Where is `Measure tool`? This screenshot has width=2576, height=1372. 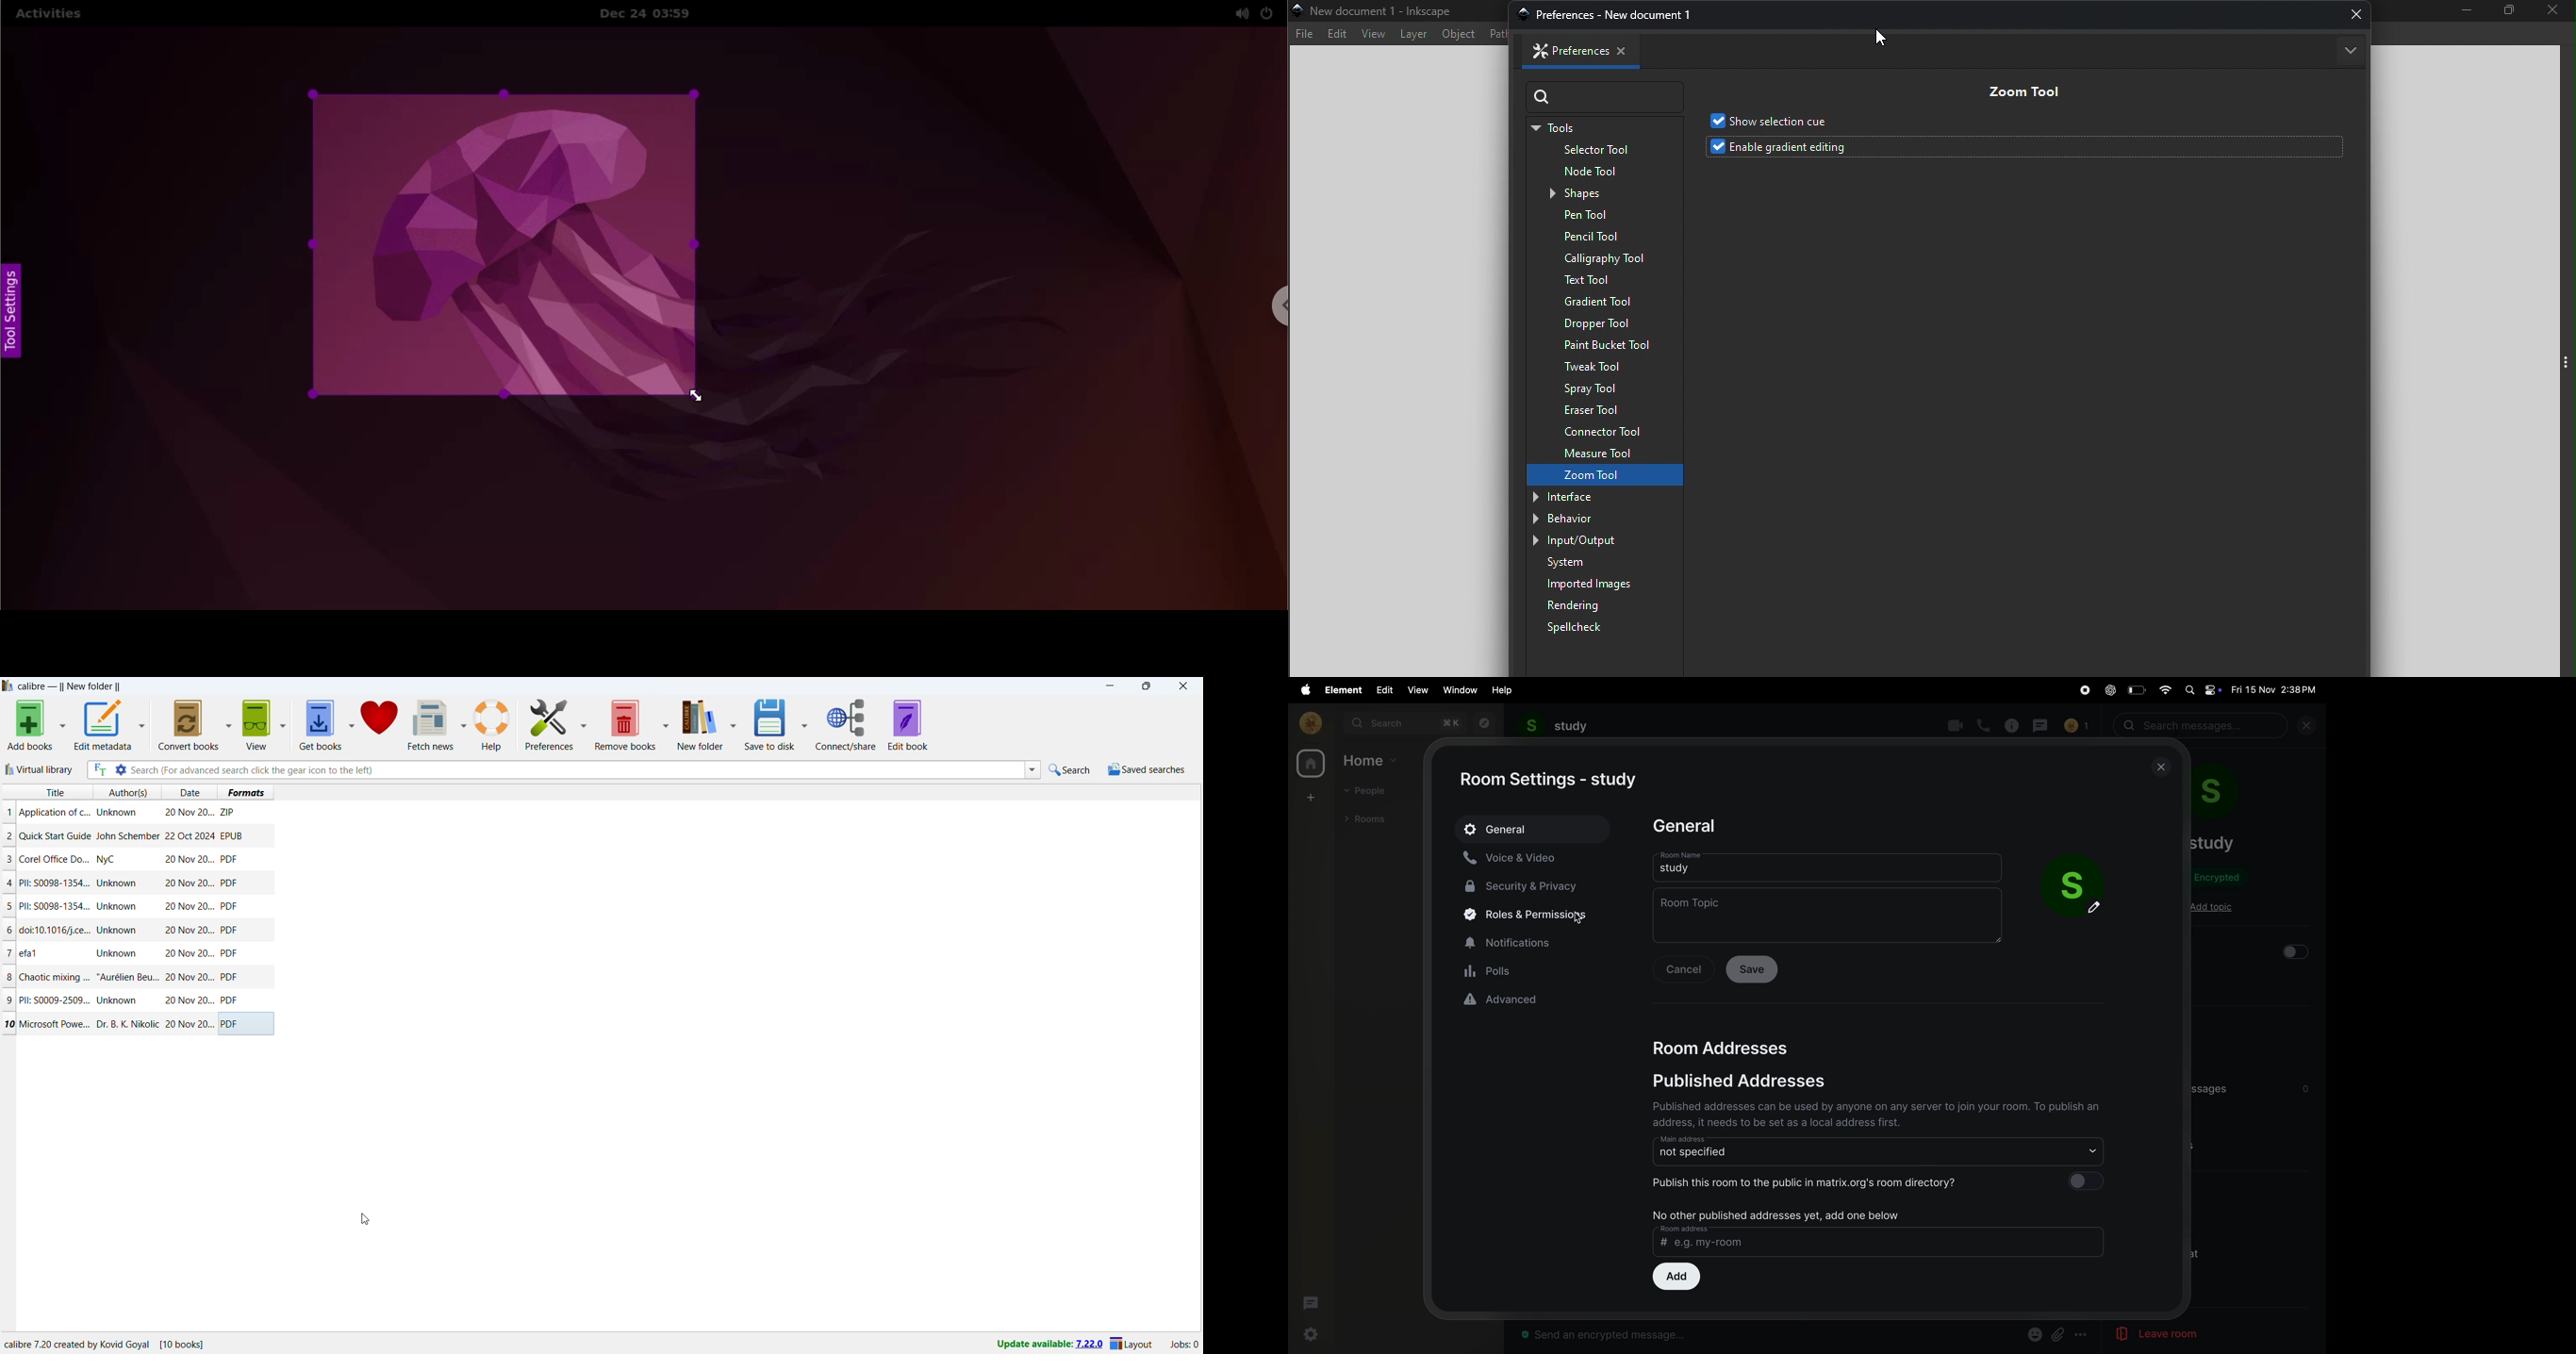 Measure tool is located at coordinates (1602, 453).